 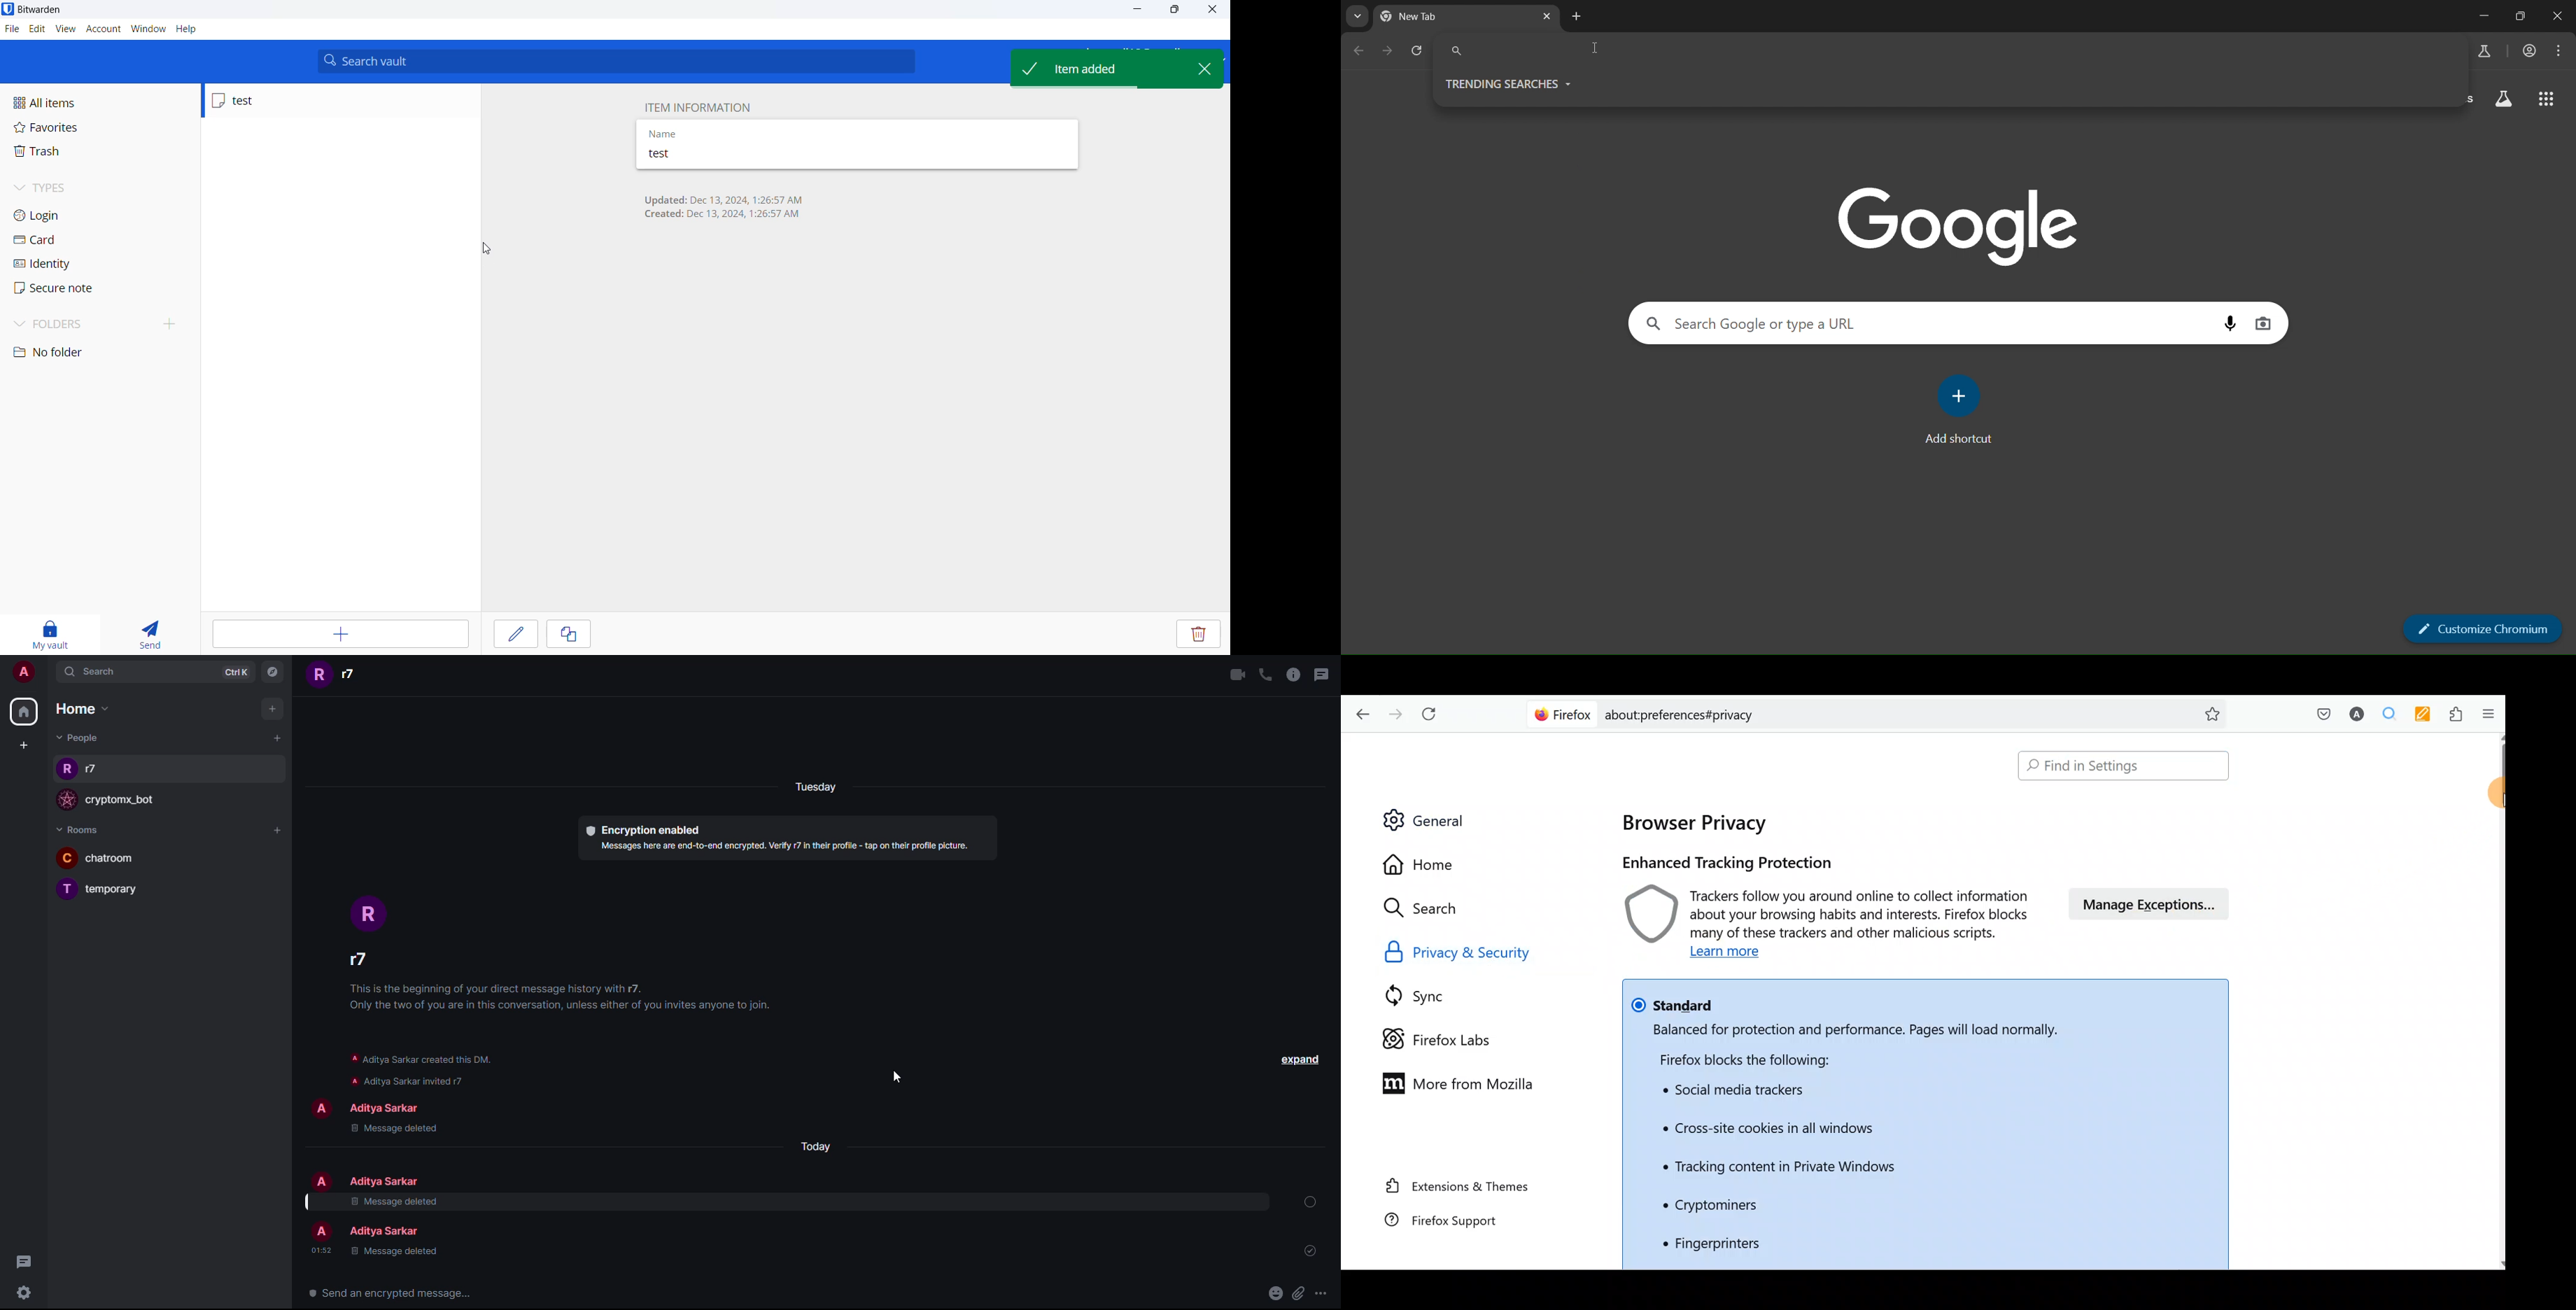 I want to click on google, so click(x=1955, y=224).